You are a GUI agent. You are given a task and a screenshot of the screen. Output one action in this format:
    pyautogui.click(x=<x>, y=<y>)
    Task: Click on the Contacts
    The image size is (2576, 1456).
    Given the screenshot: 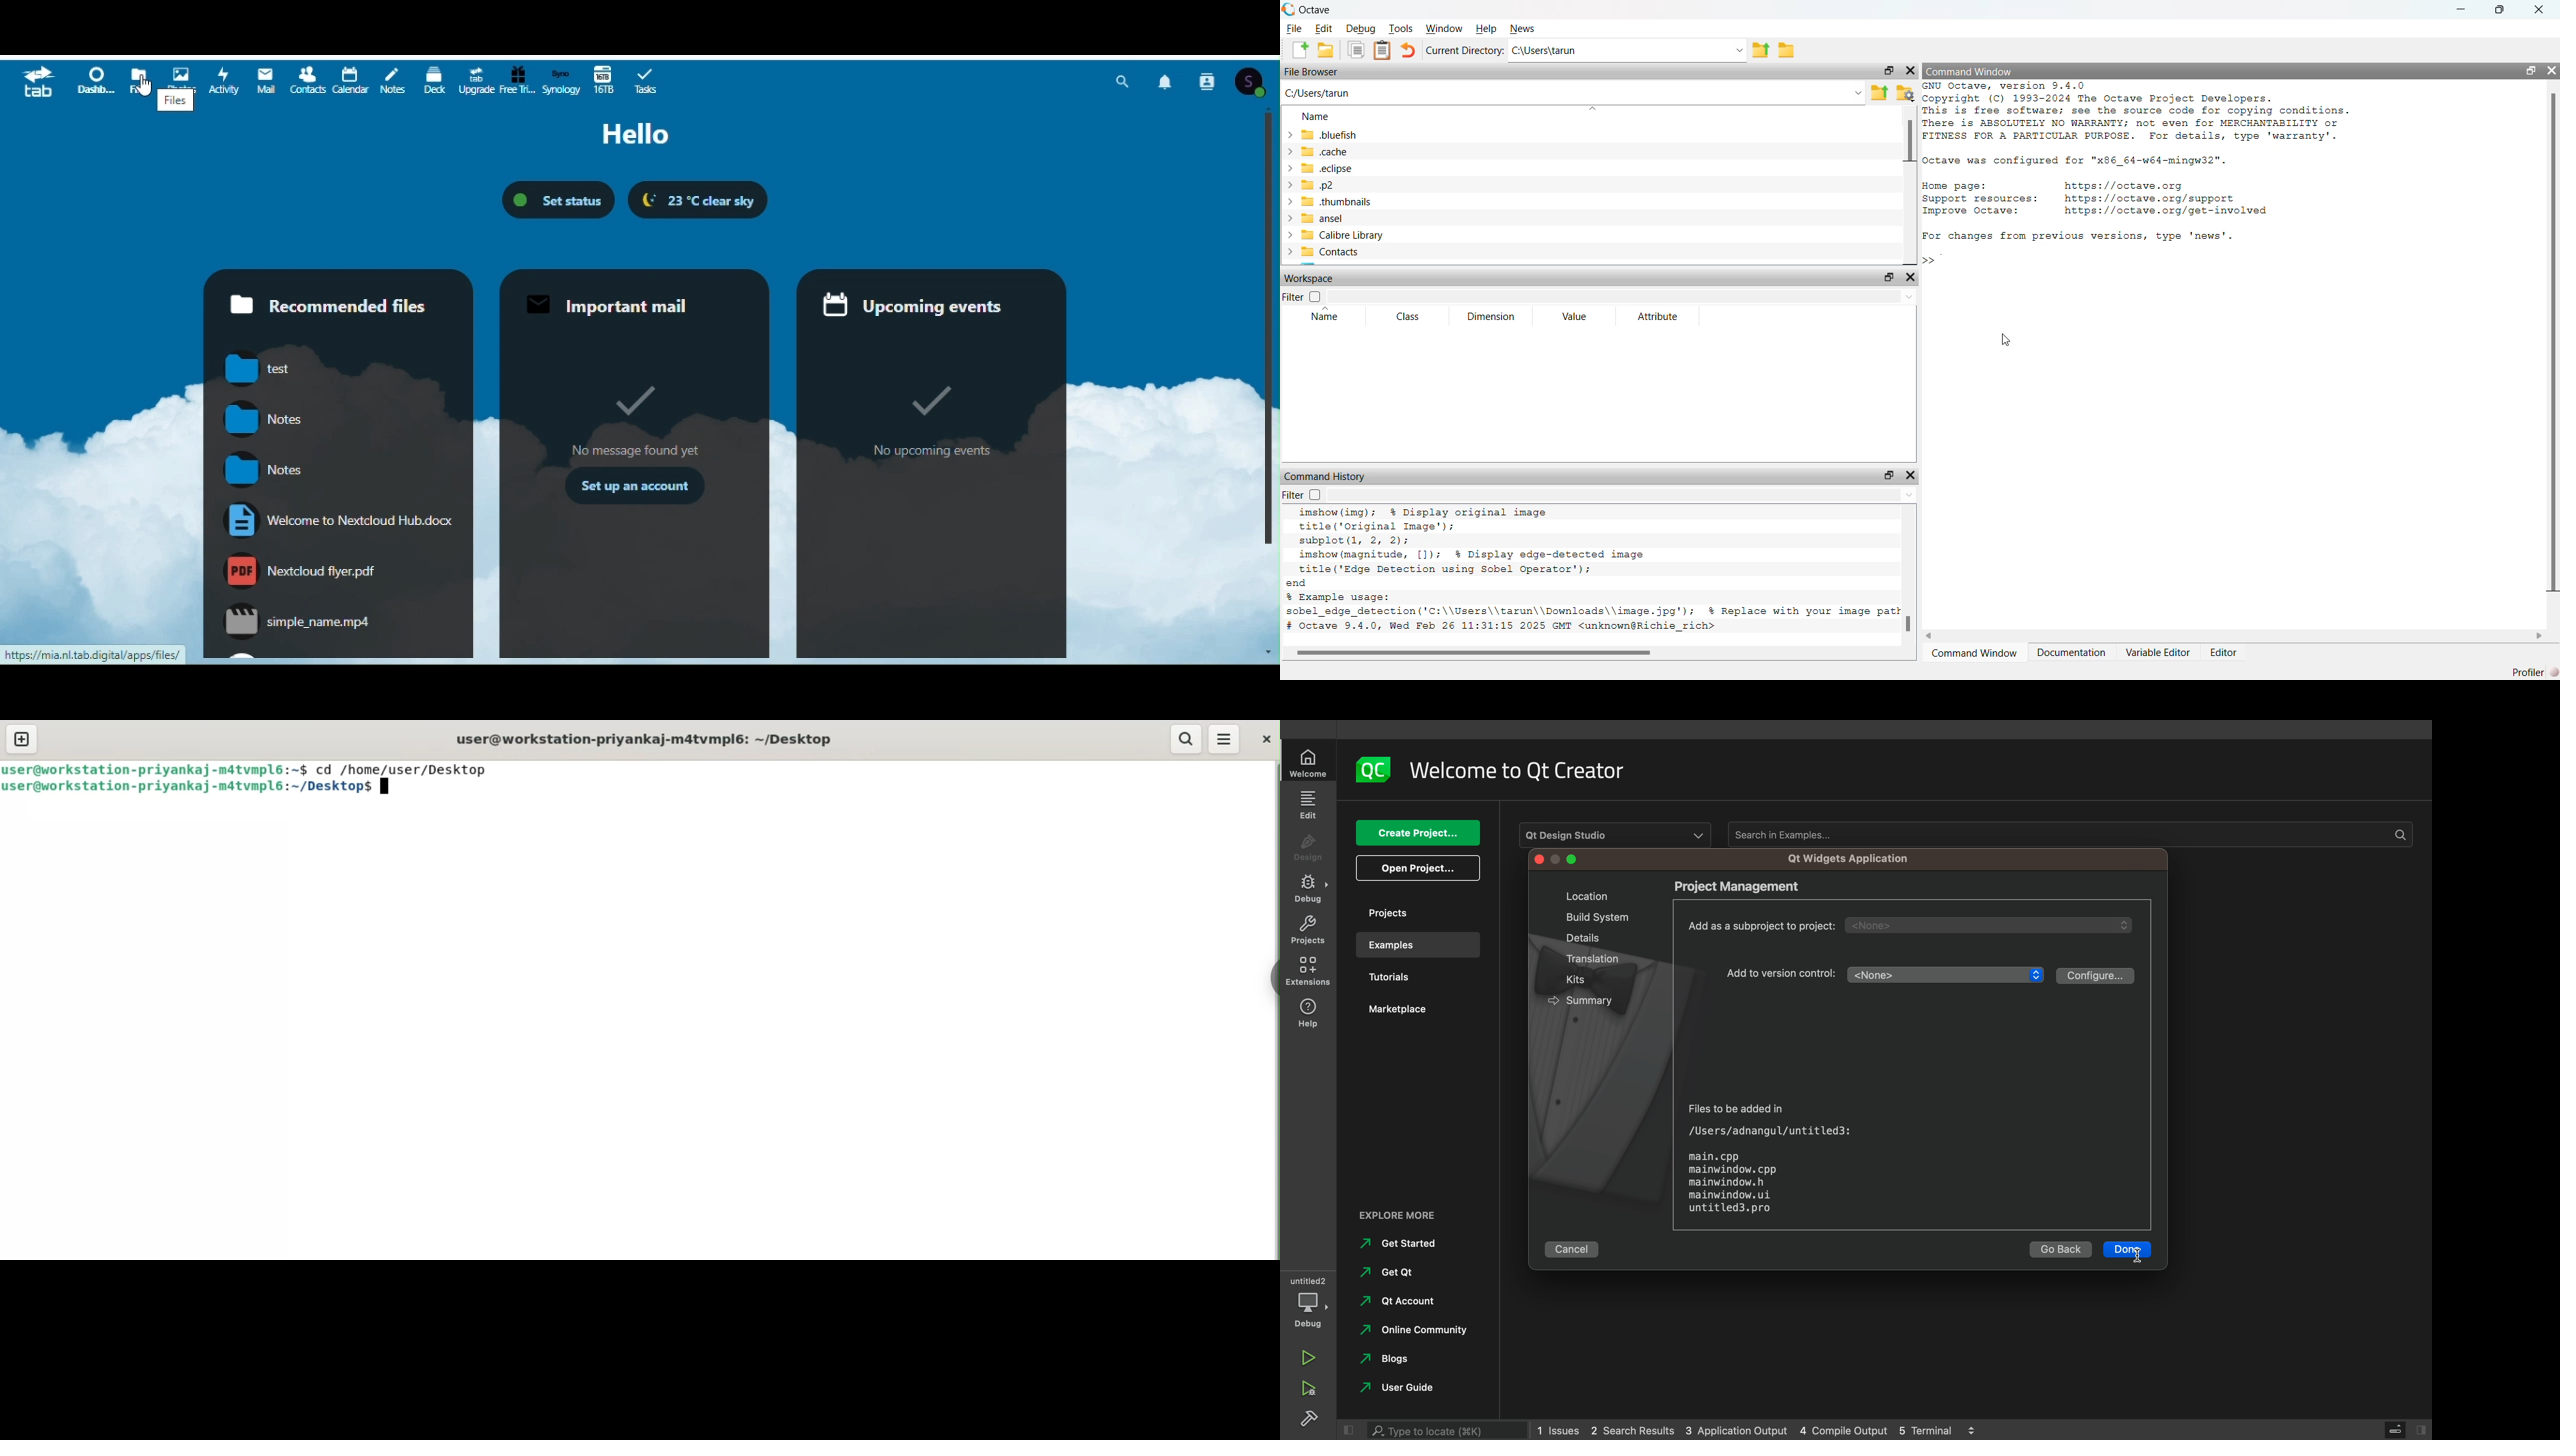 What is the action you would take?
    pyautogui.click(x=1209, y=81)
    